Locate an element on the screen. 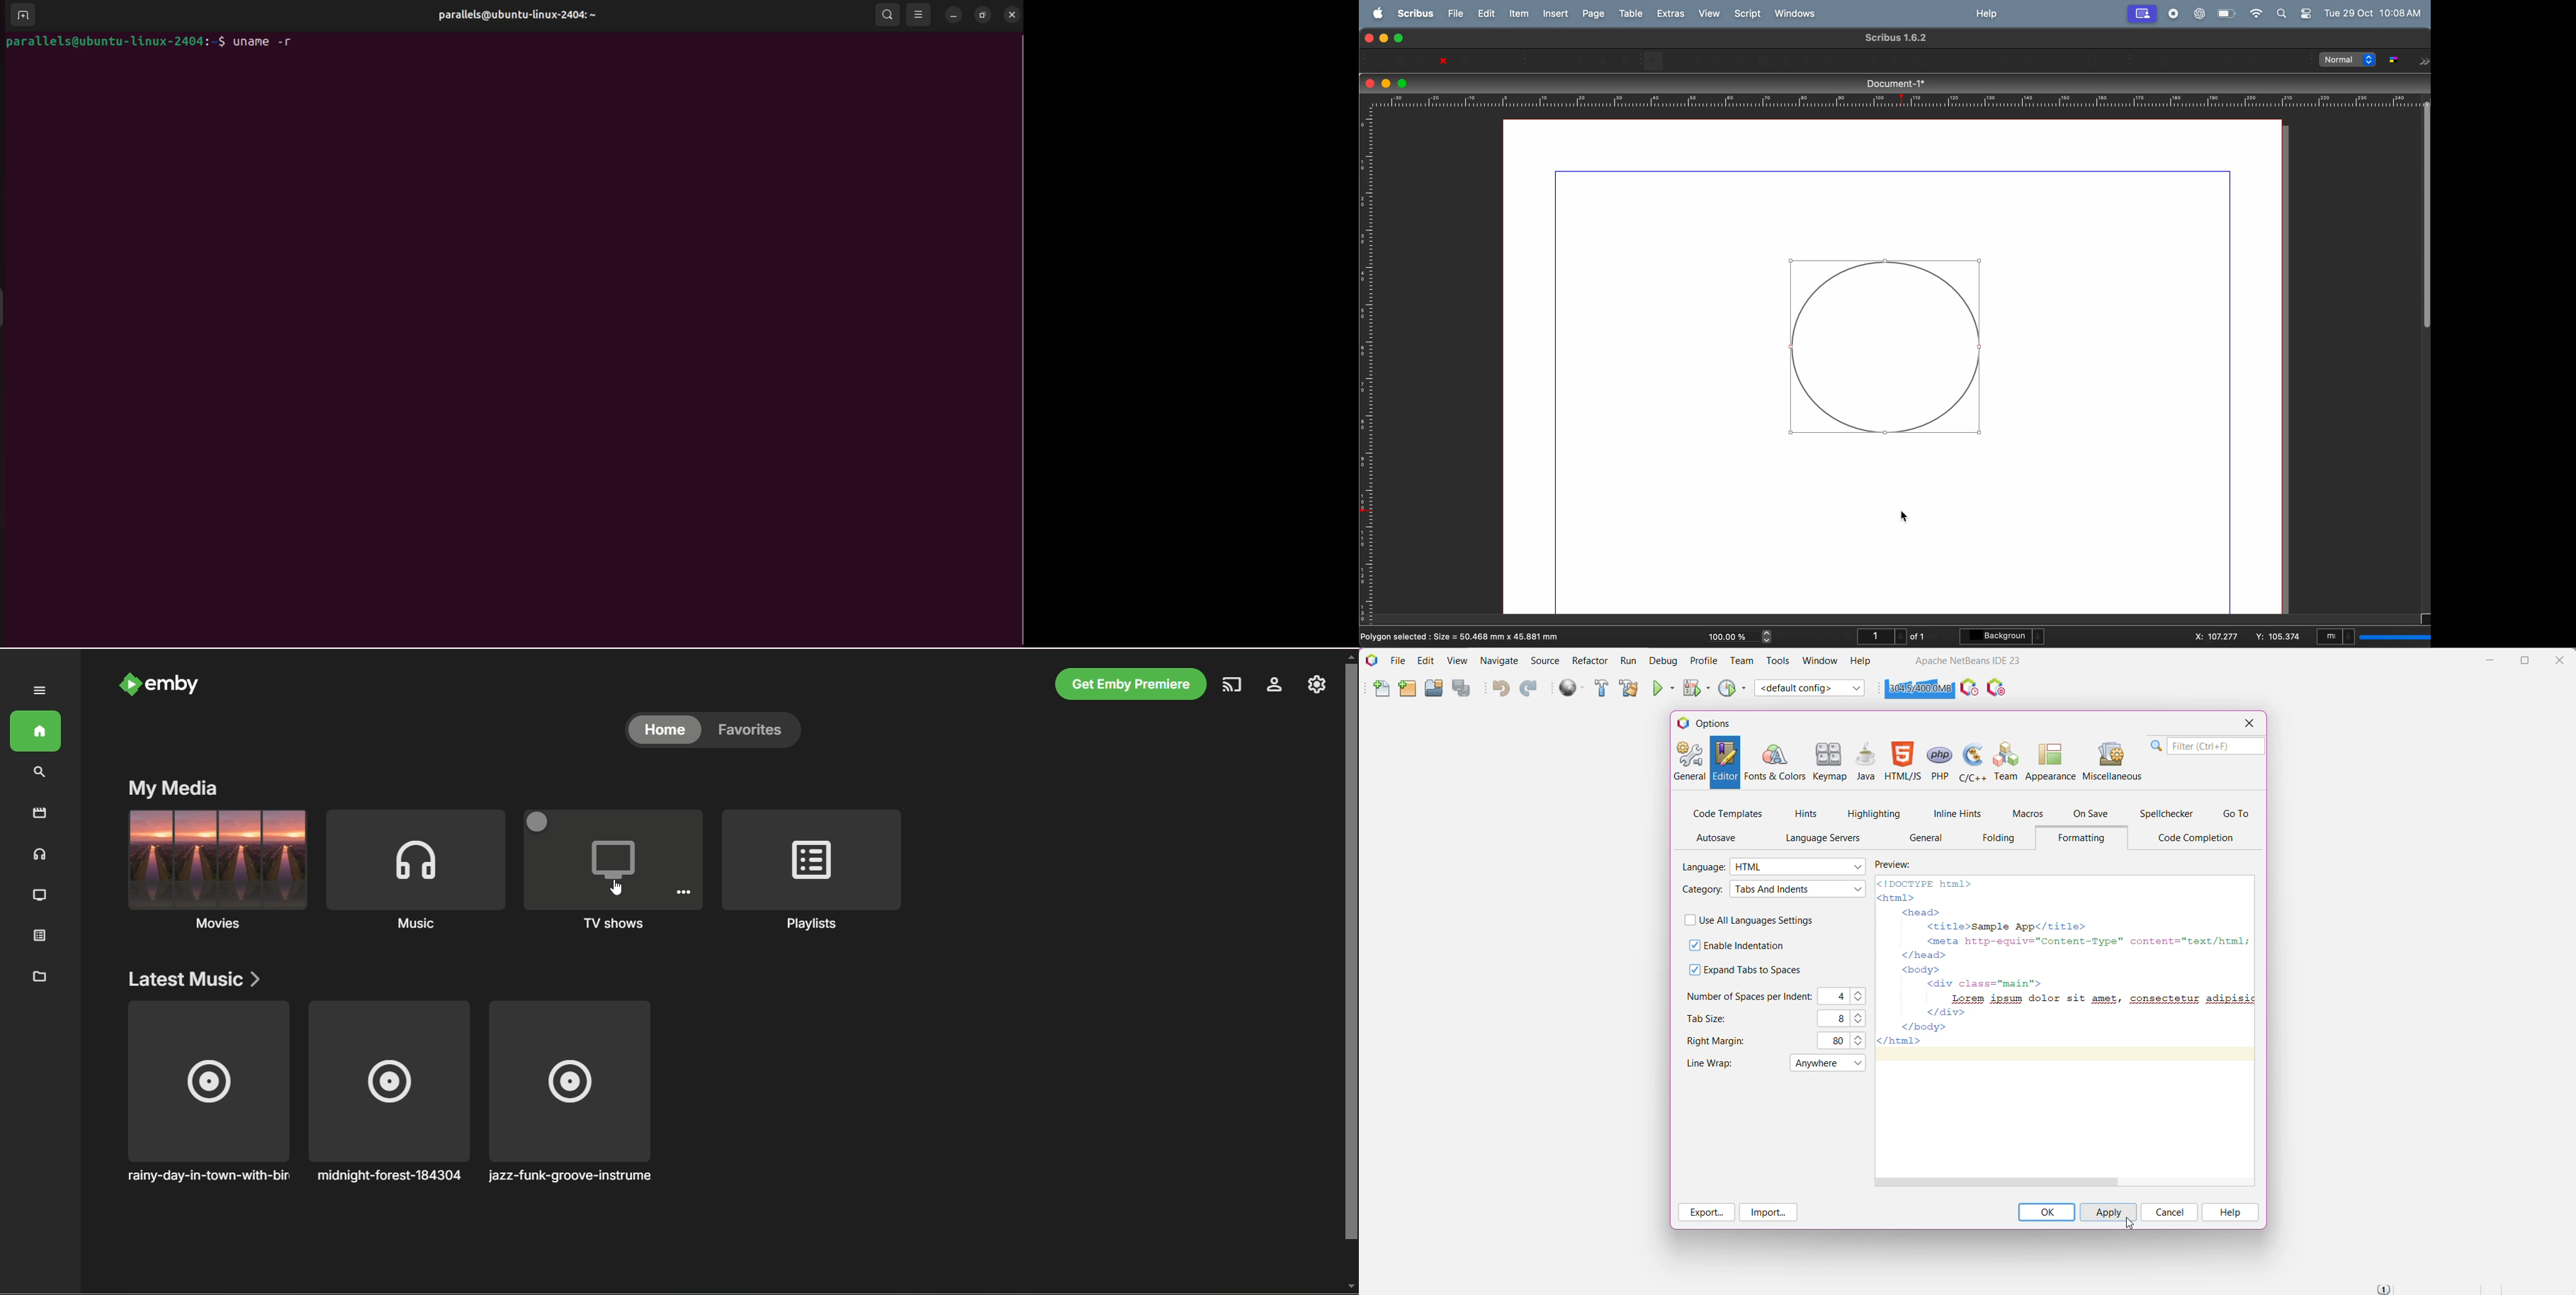  Language Servers is located at coordinates (1820, 839).